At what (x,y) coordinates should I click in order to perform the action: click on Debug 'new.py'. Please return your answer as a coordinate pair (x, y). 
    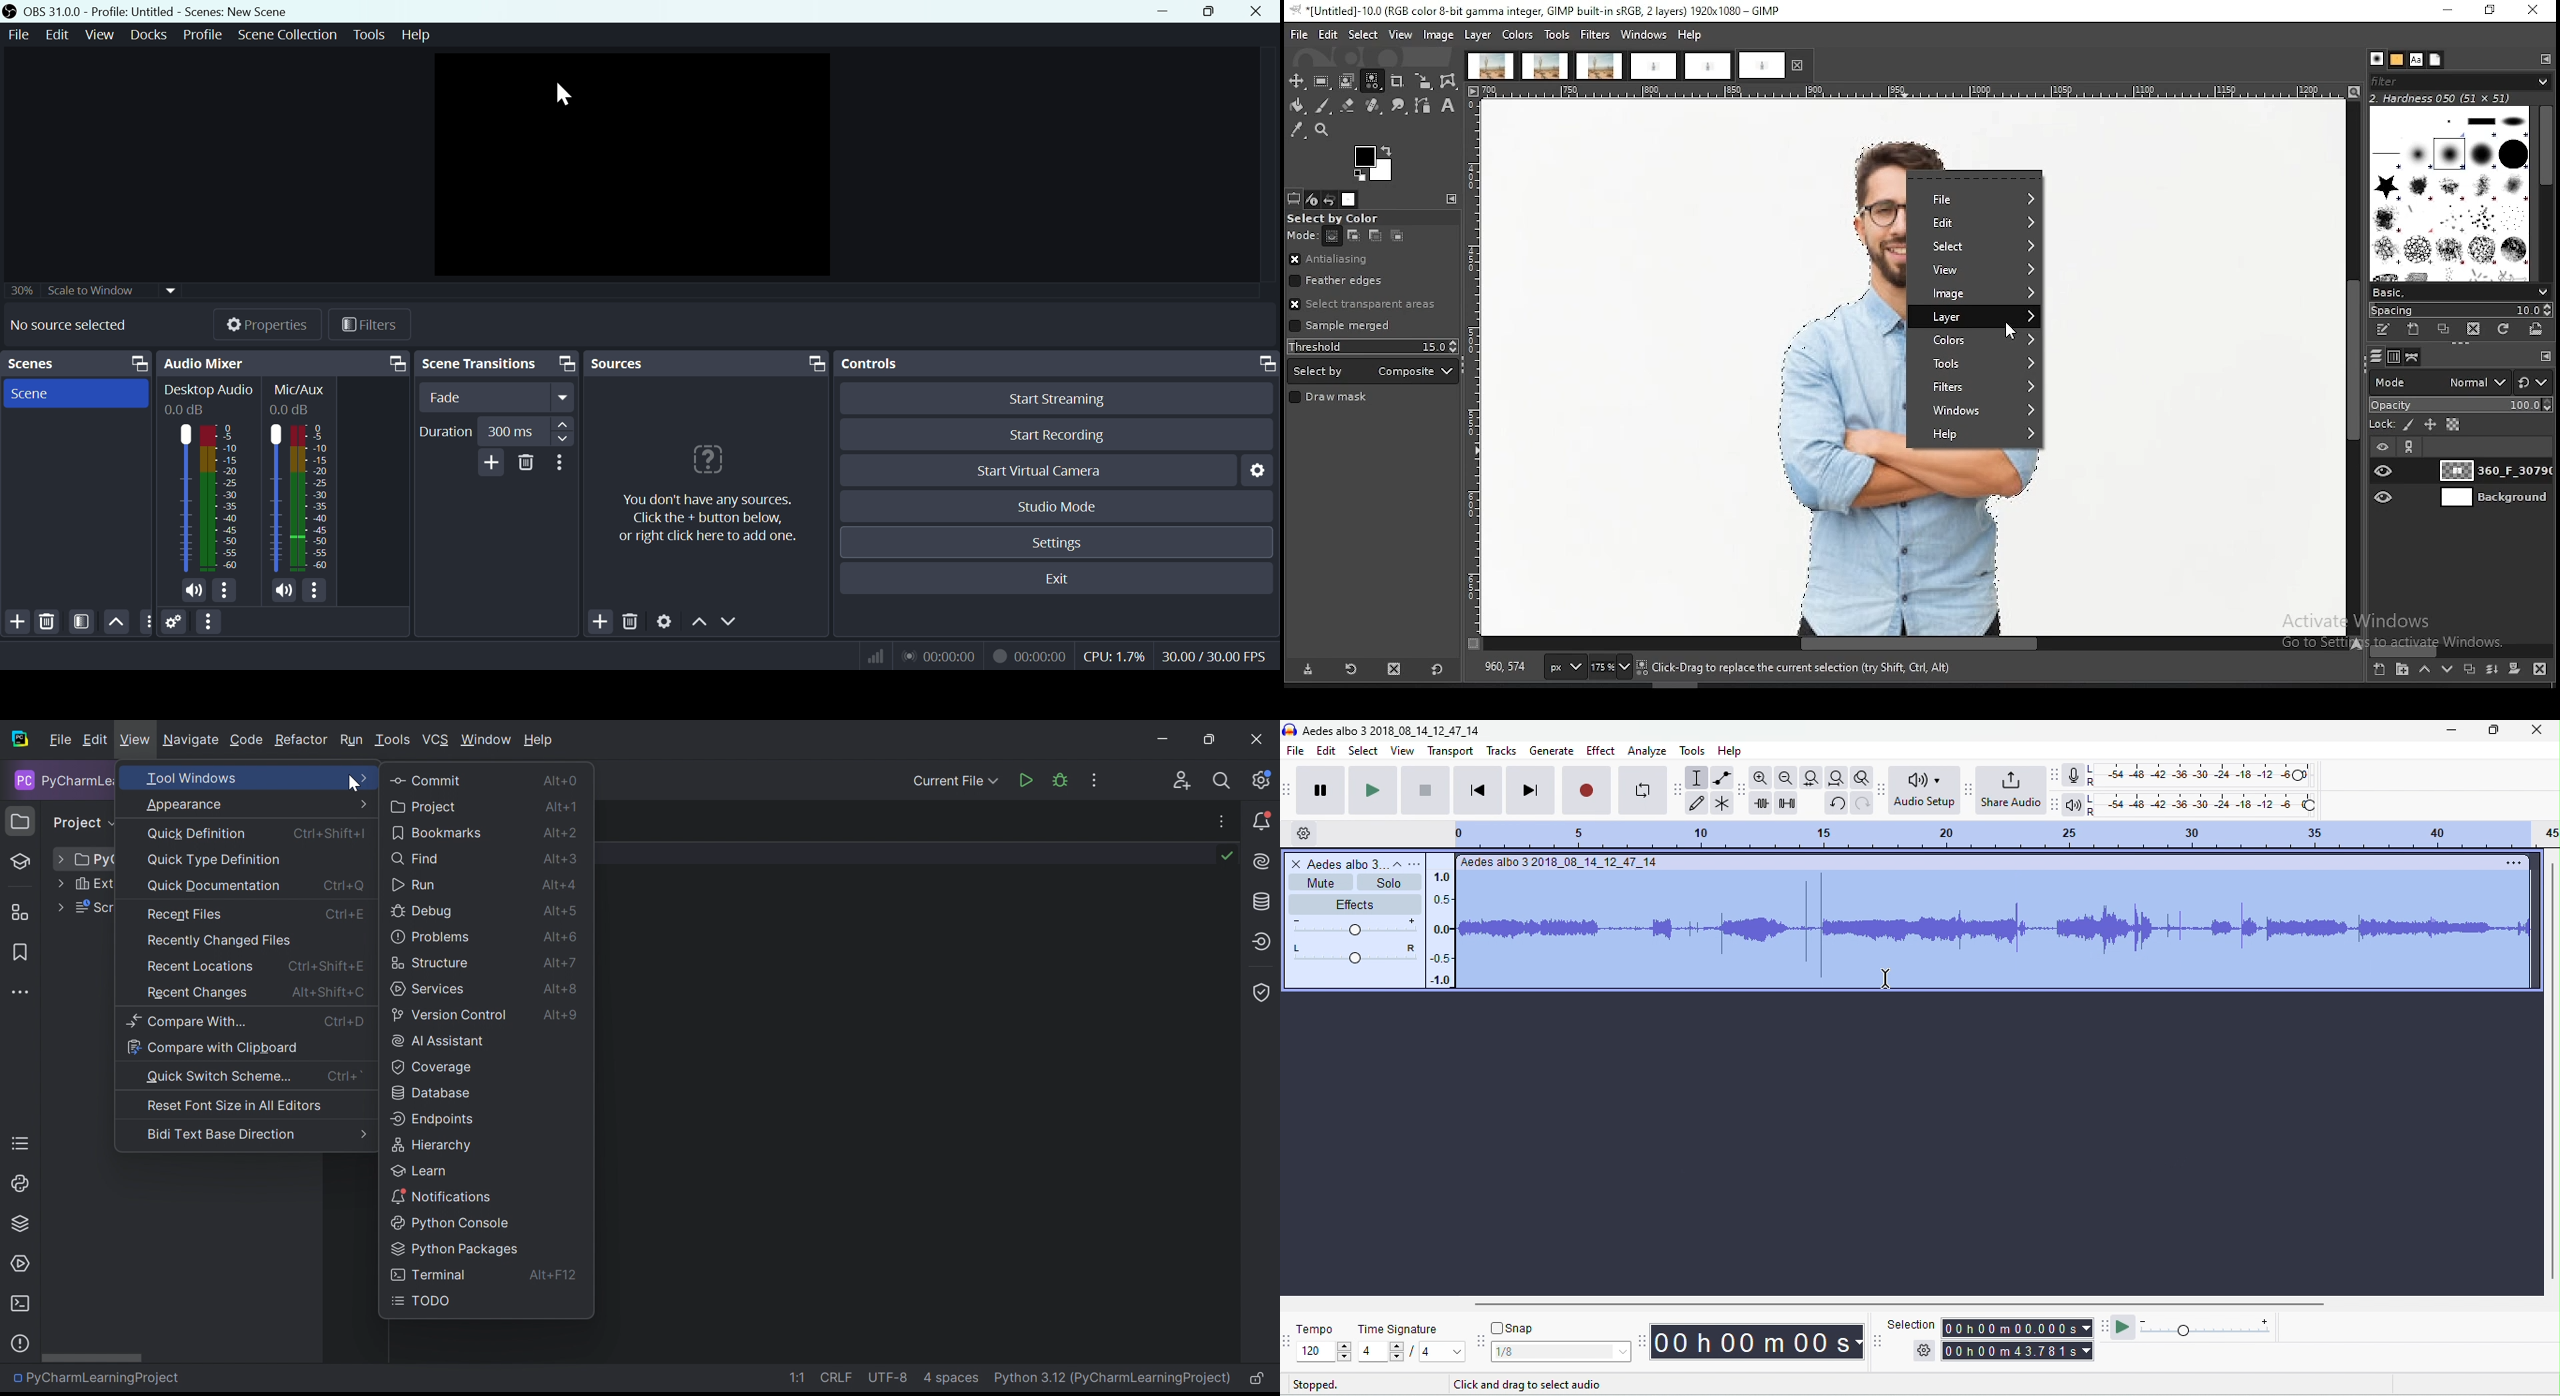
    Looking at the image, I should click on (1059, 781).